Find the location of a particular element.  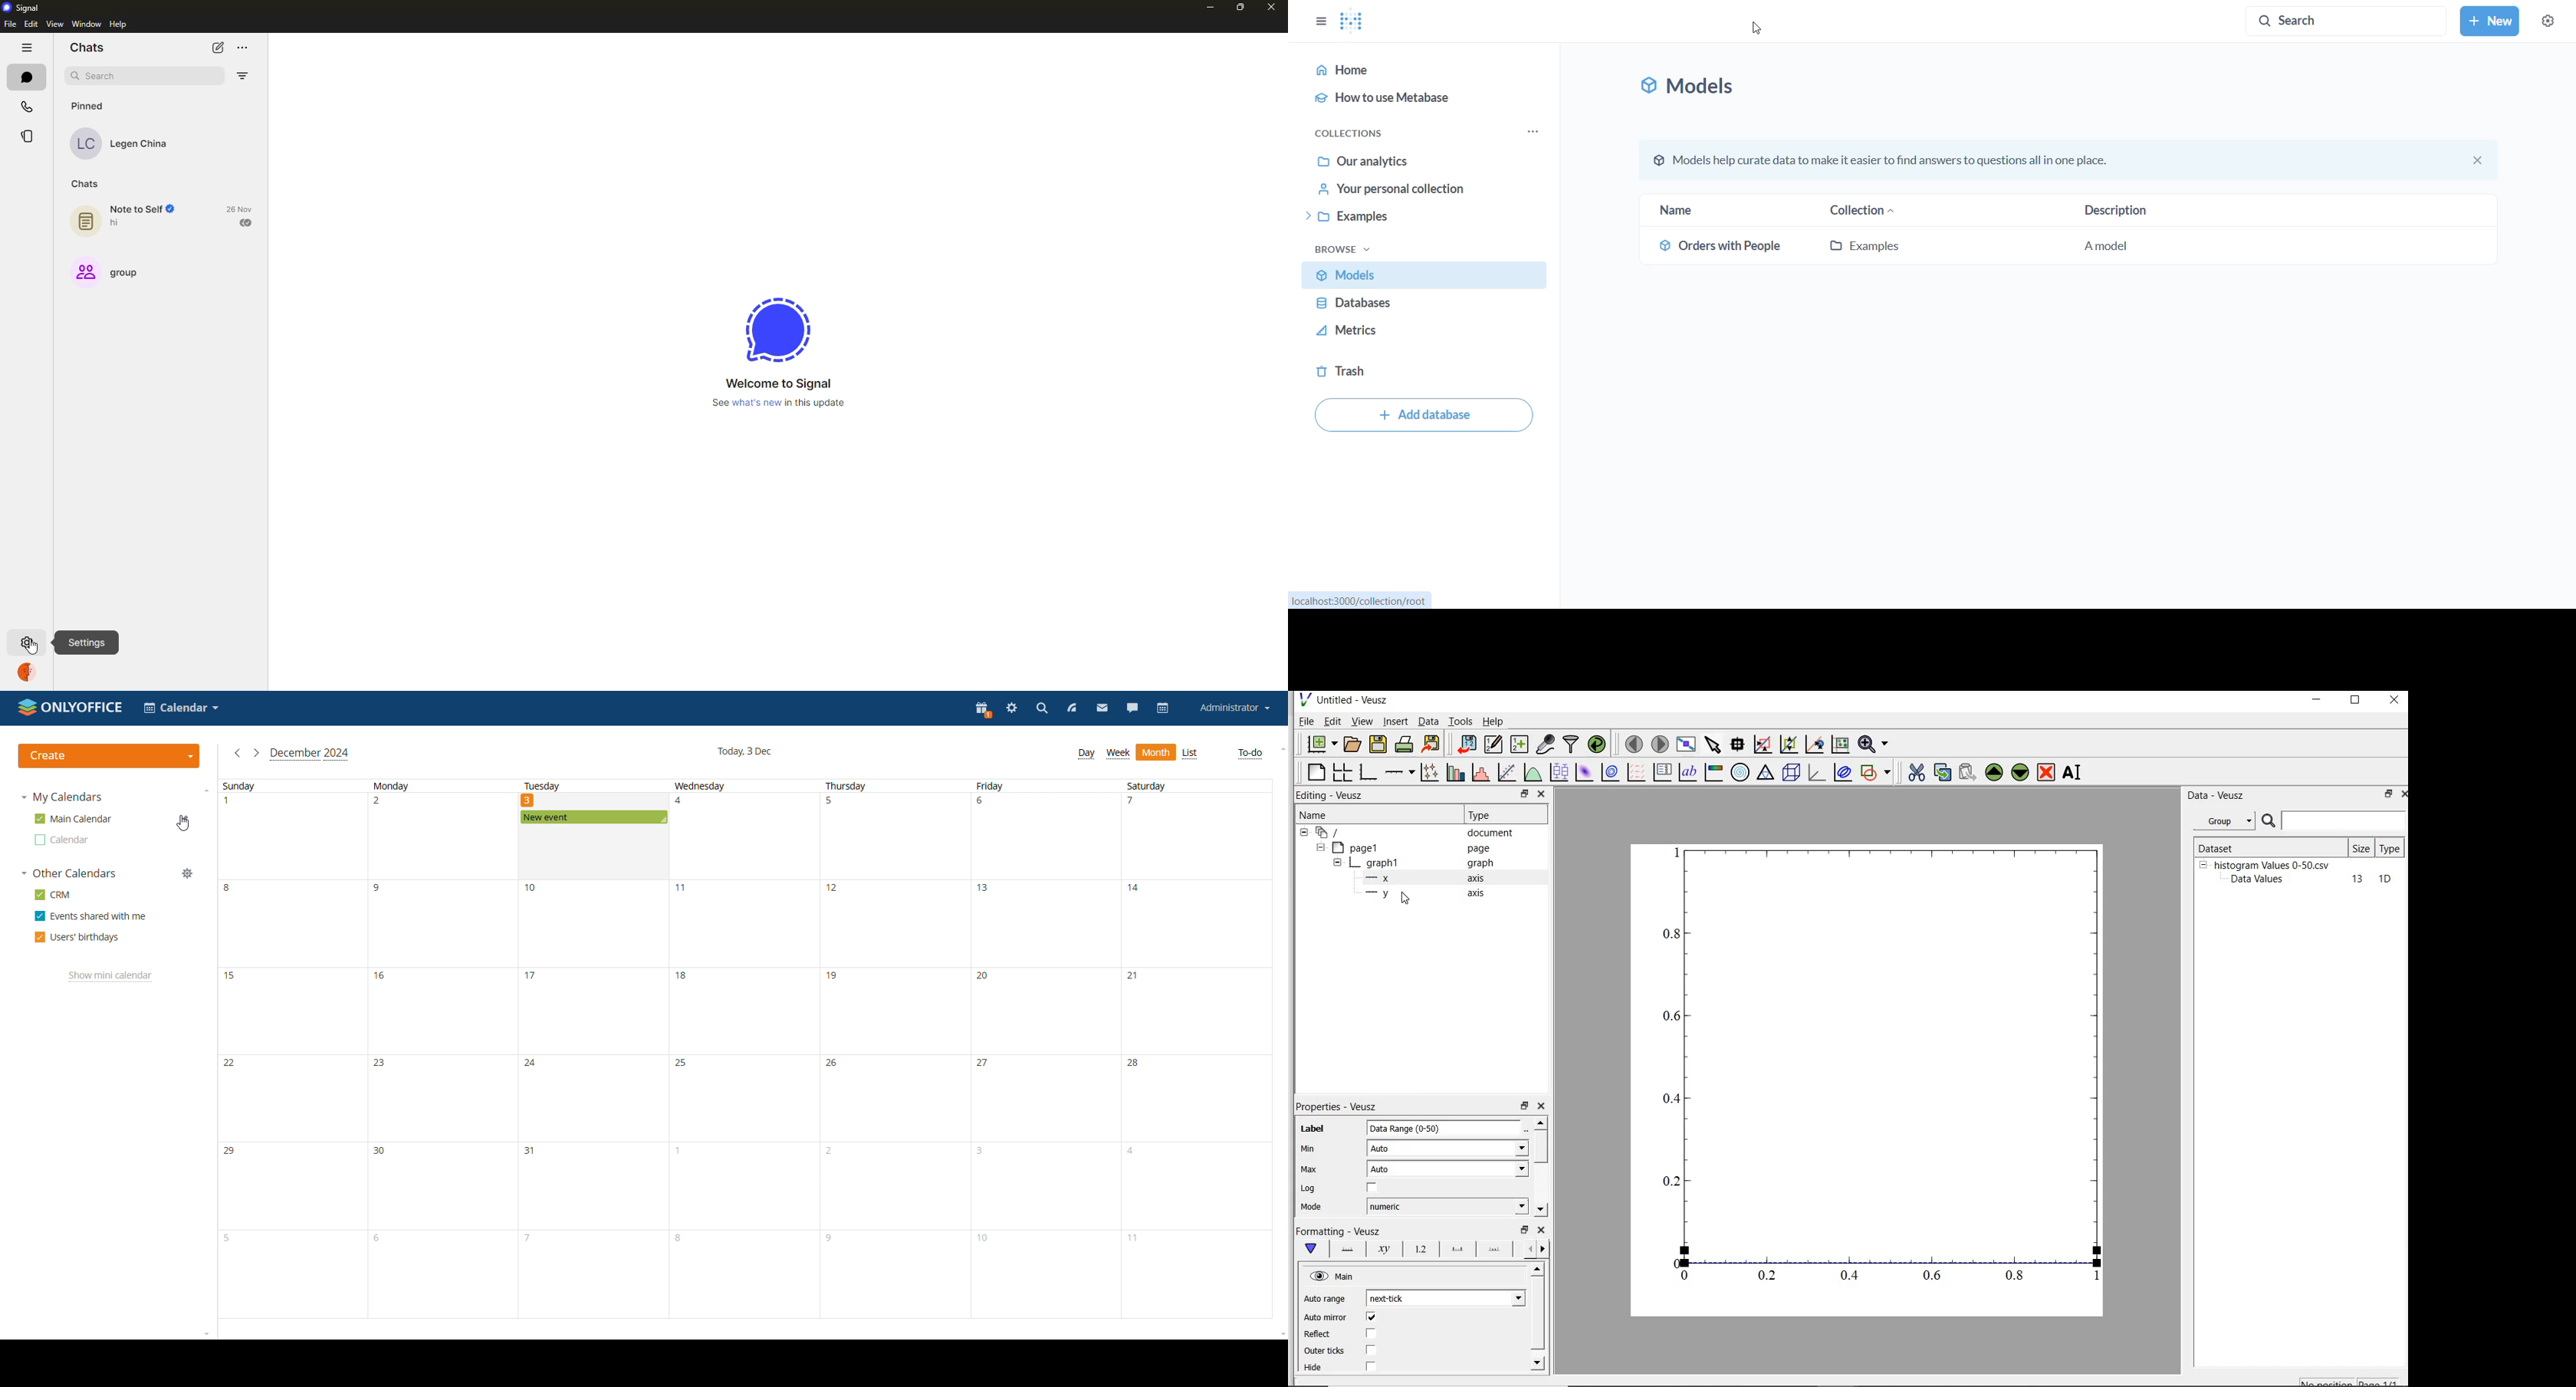

file is located at coordinates (9, 23).